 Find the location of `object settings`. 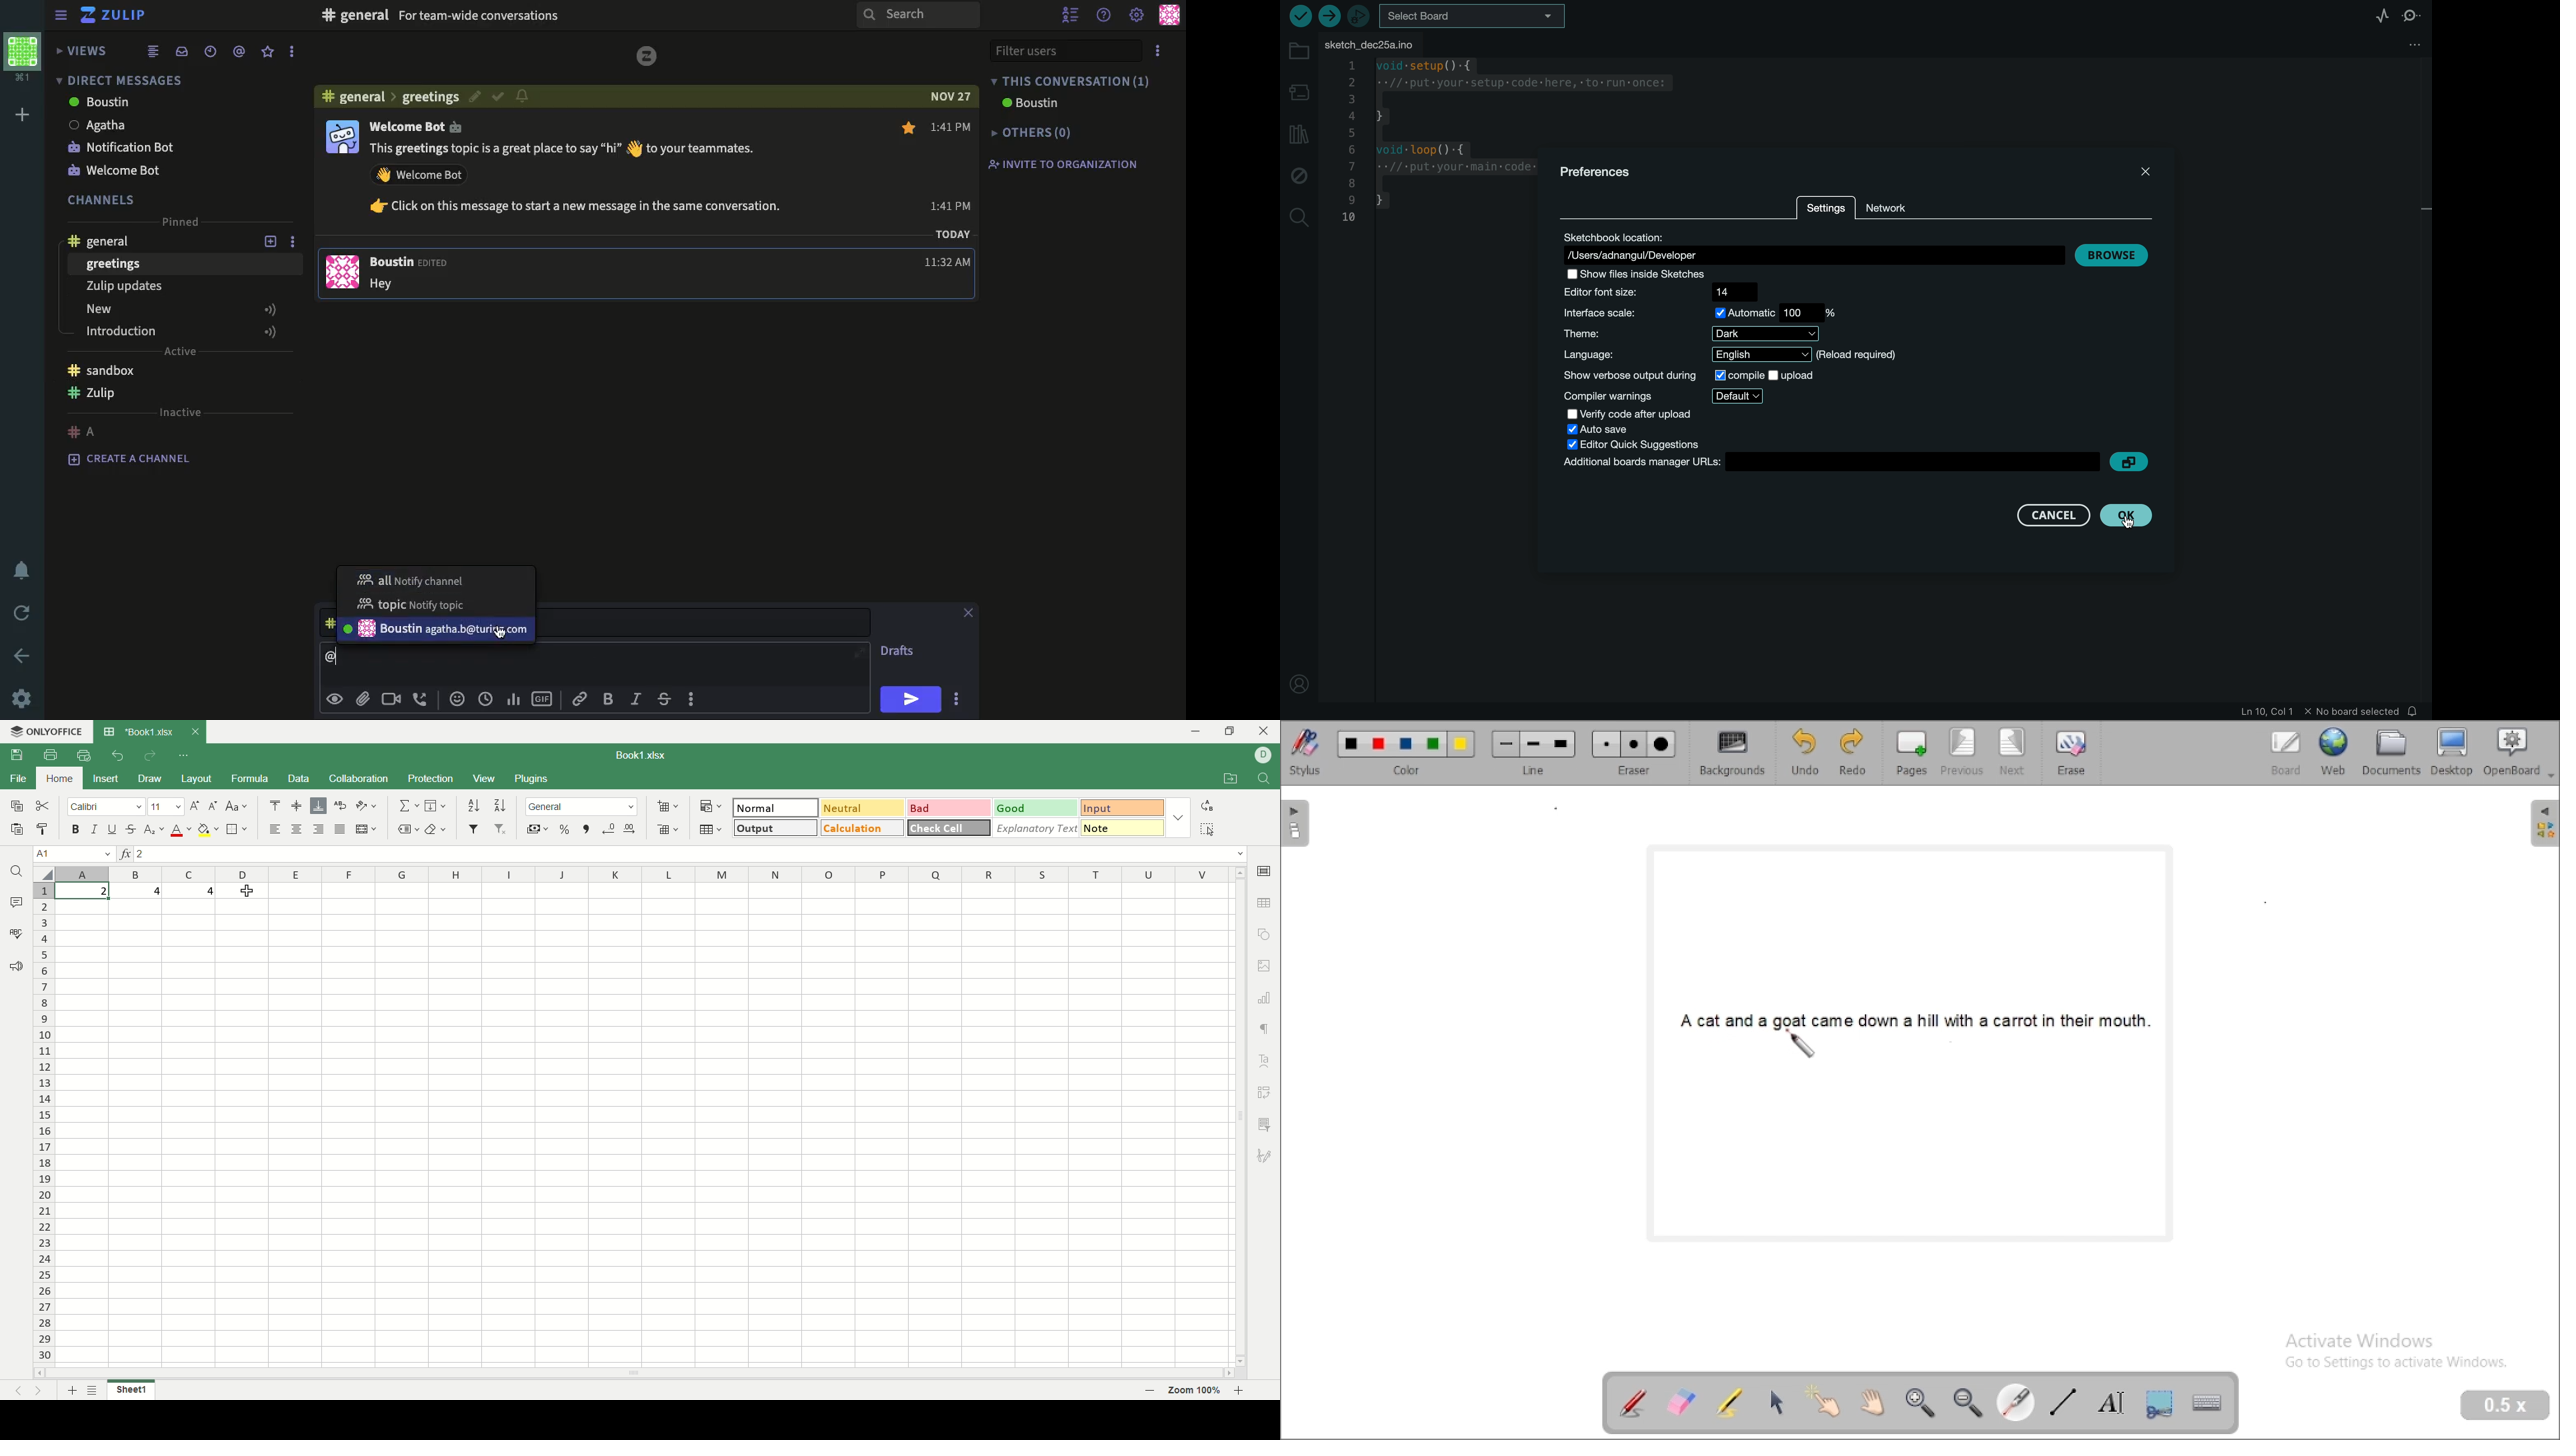

object settings is located at coordinates (1265, 935).